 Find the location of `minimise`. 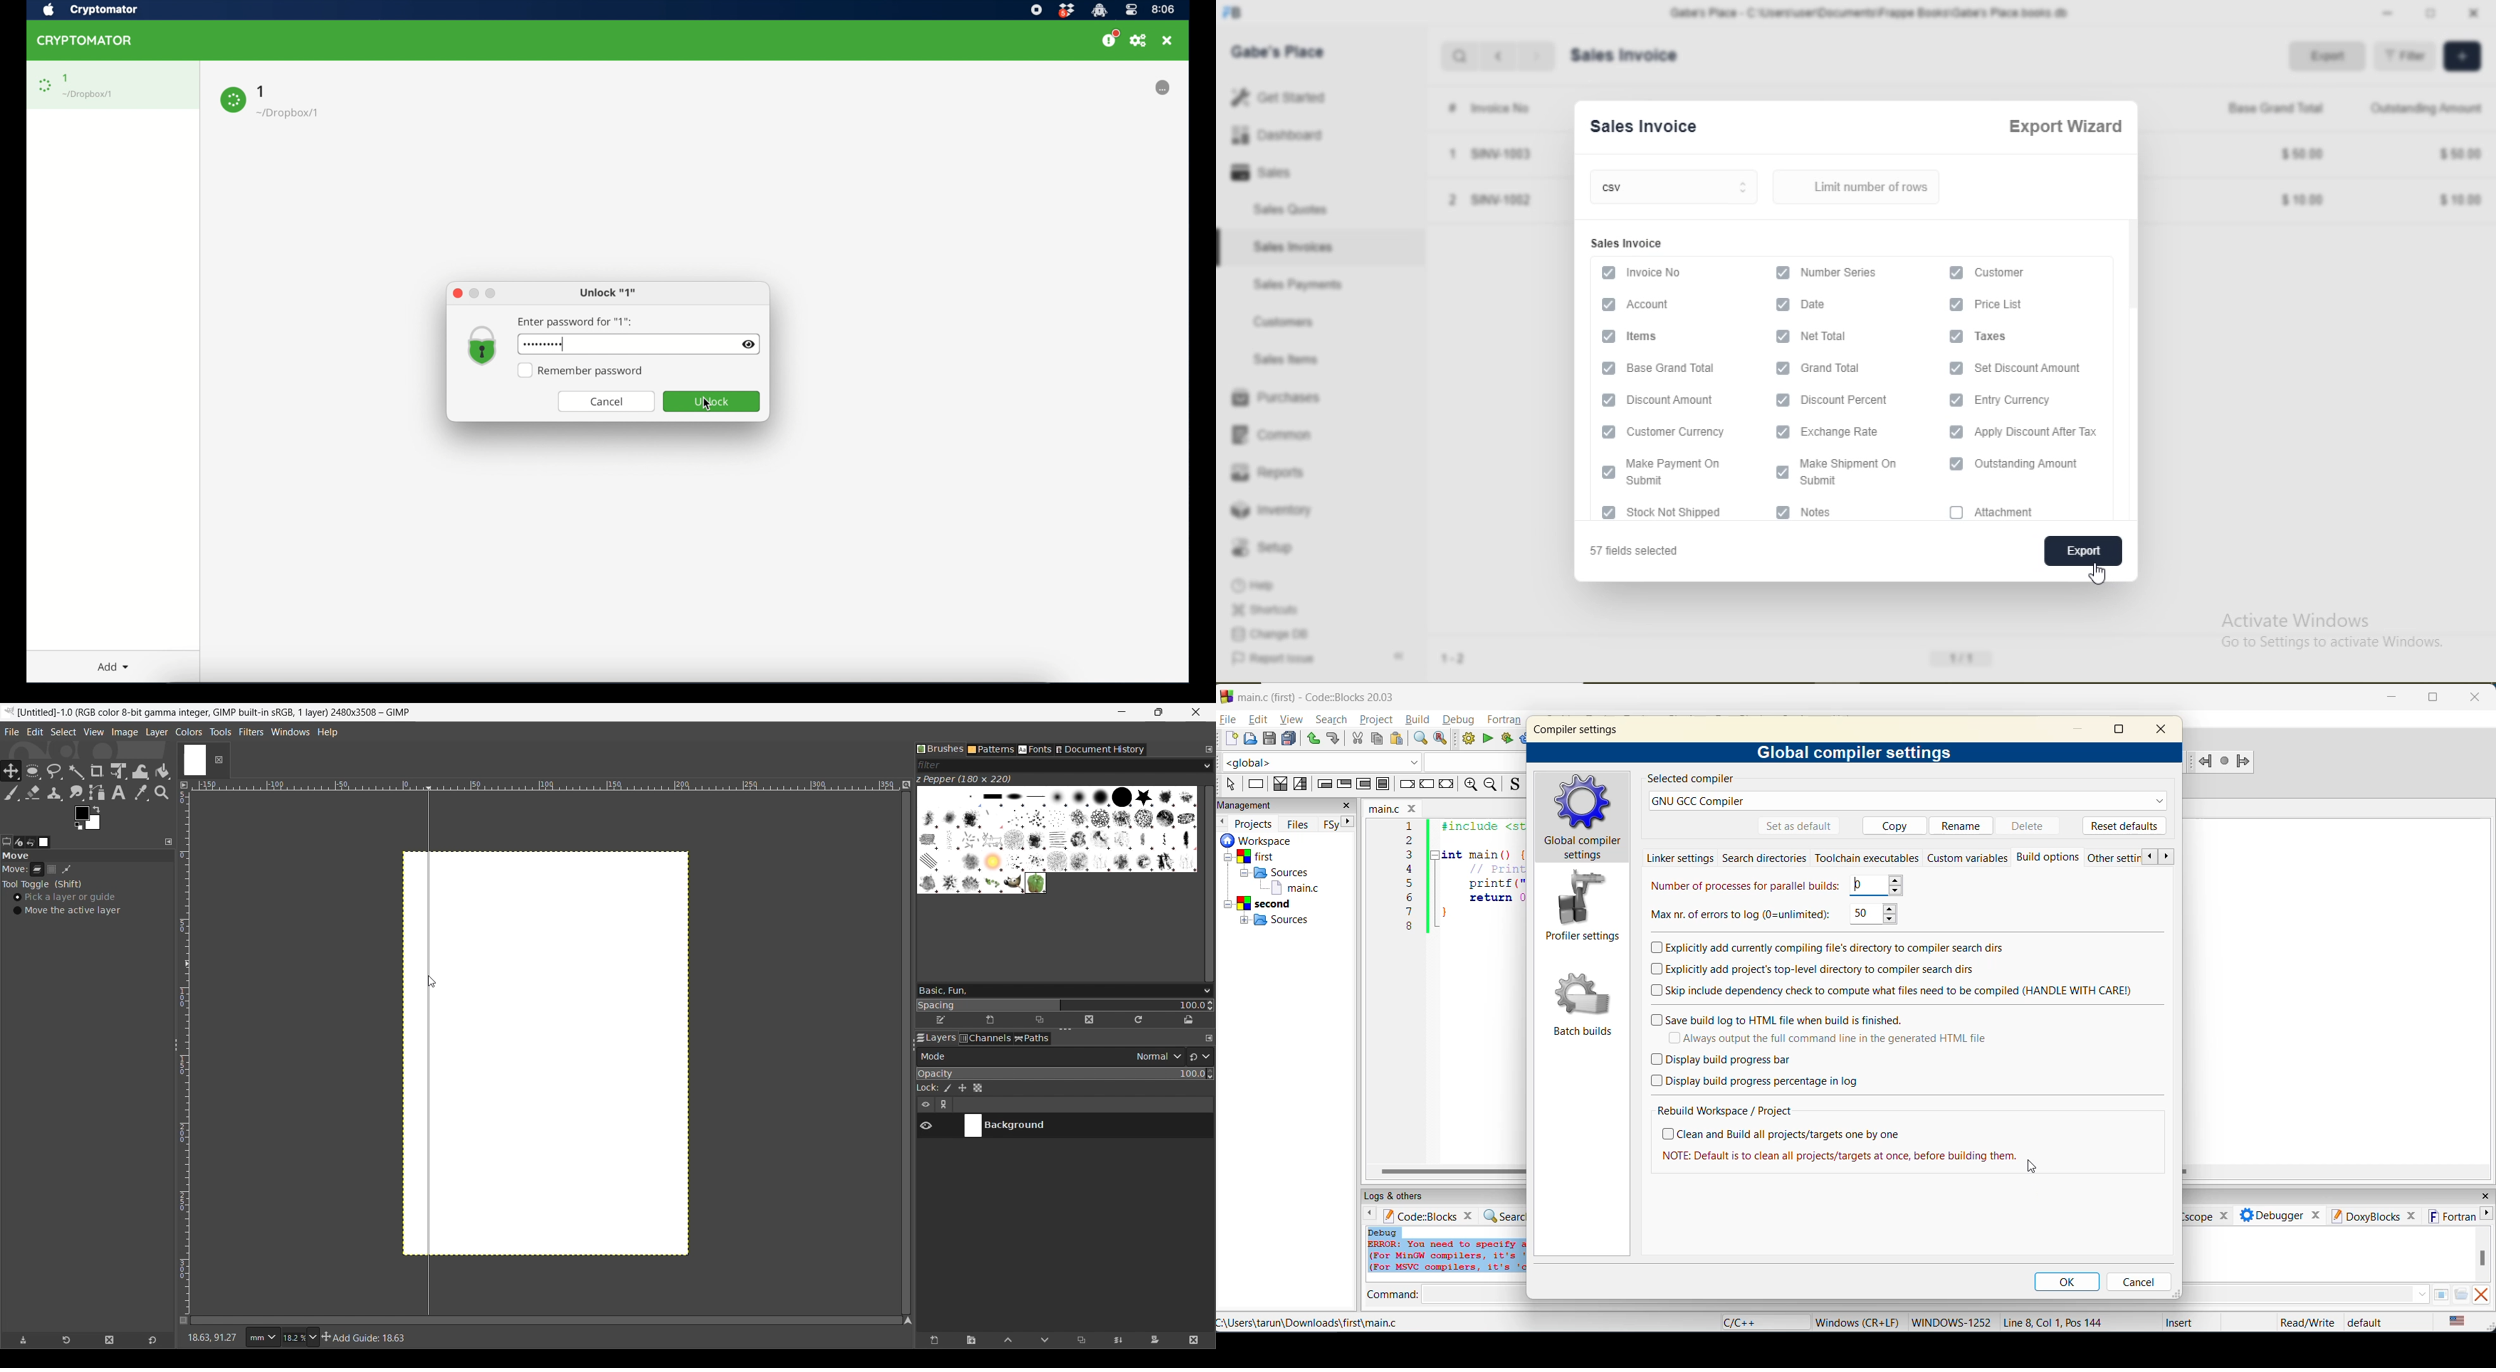

minimise is located at coordinates (2387, 12).